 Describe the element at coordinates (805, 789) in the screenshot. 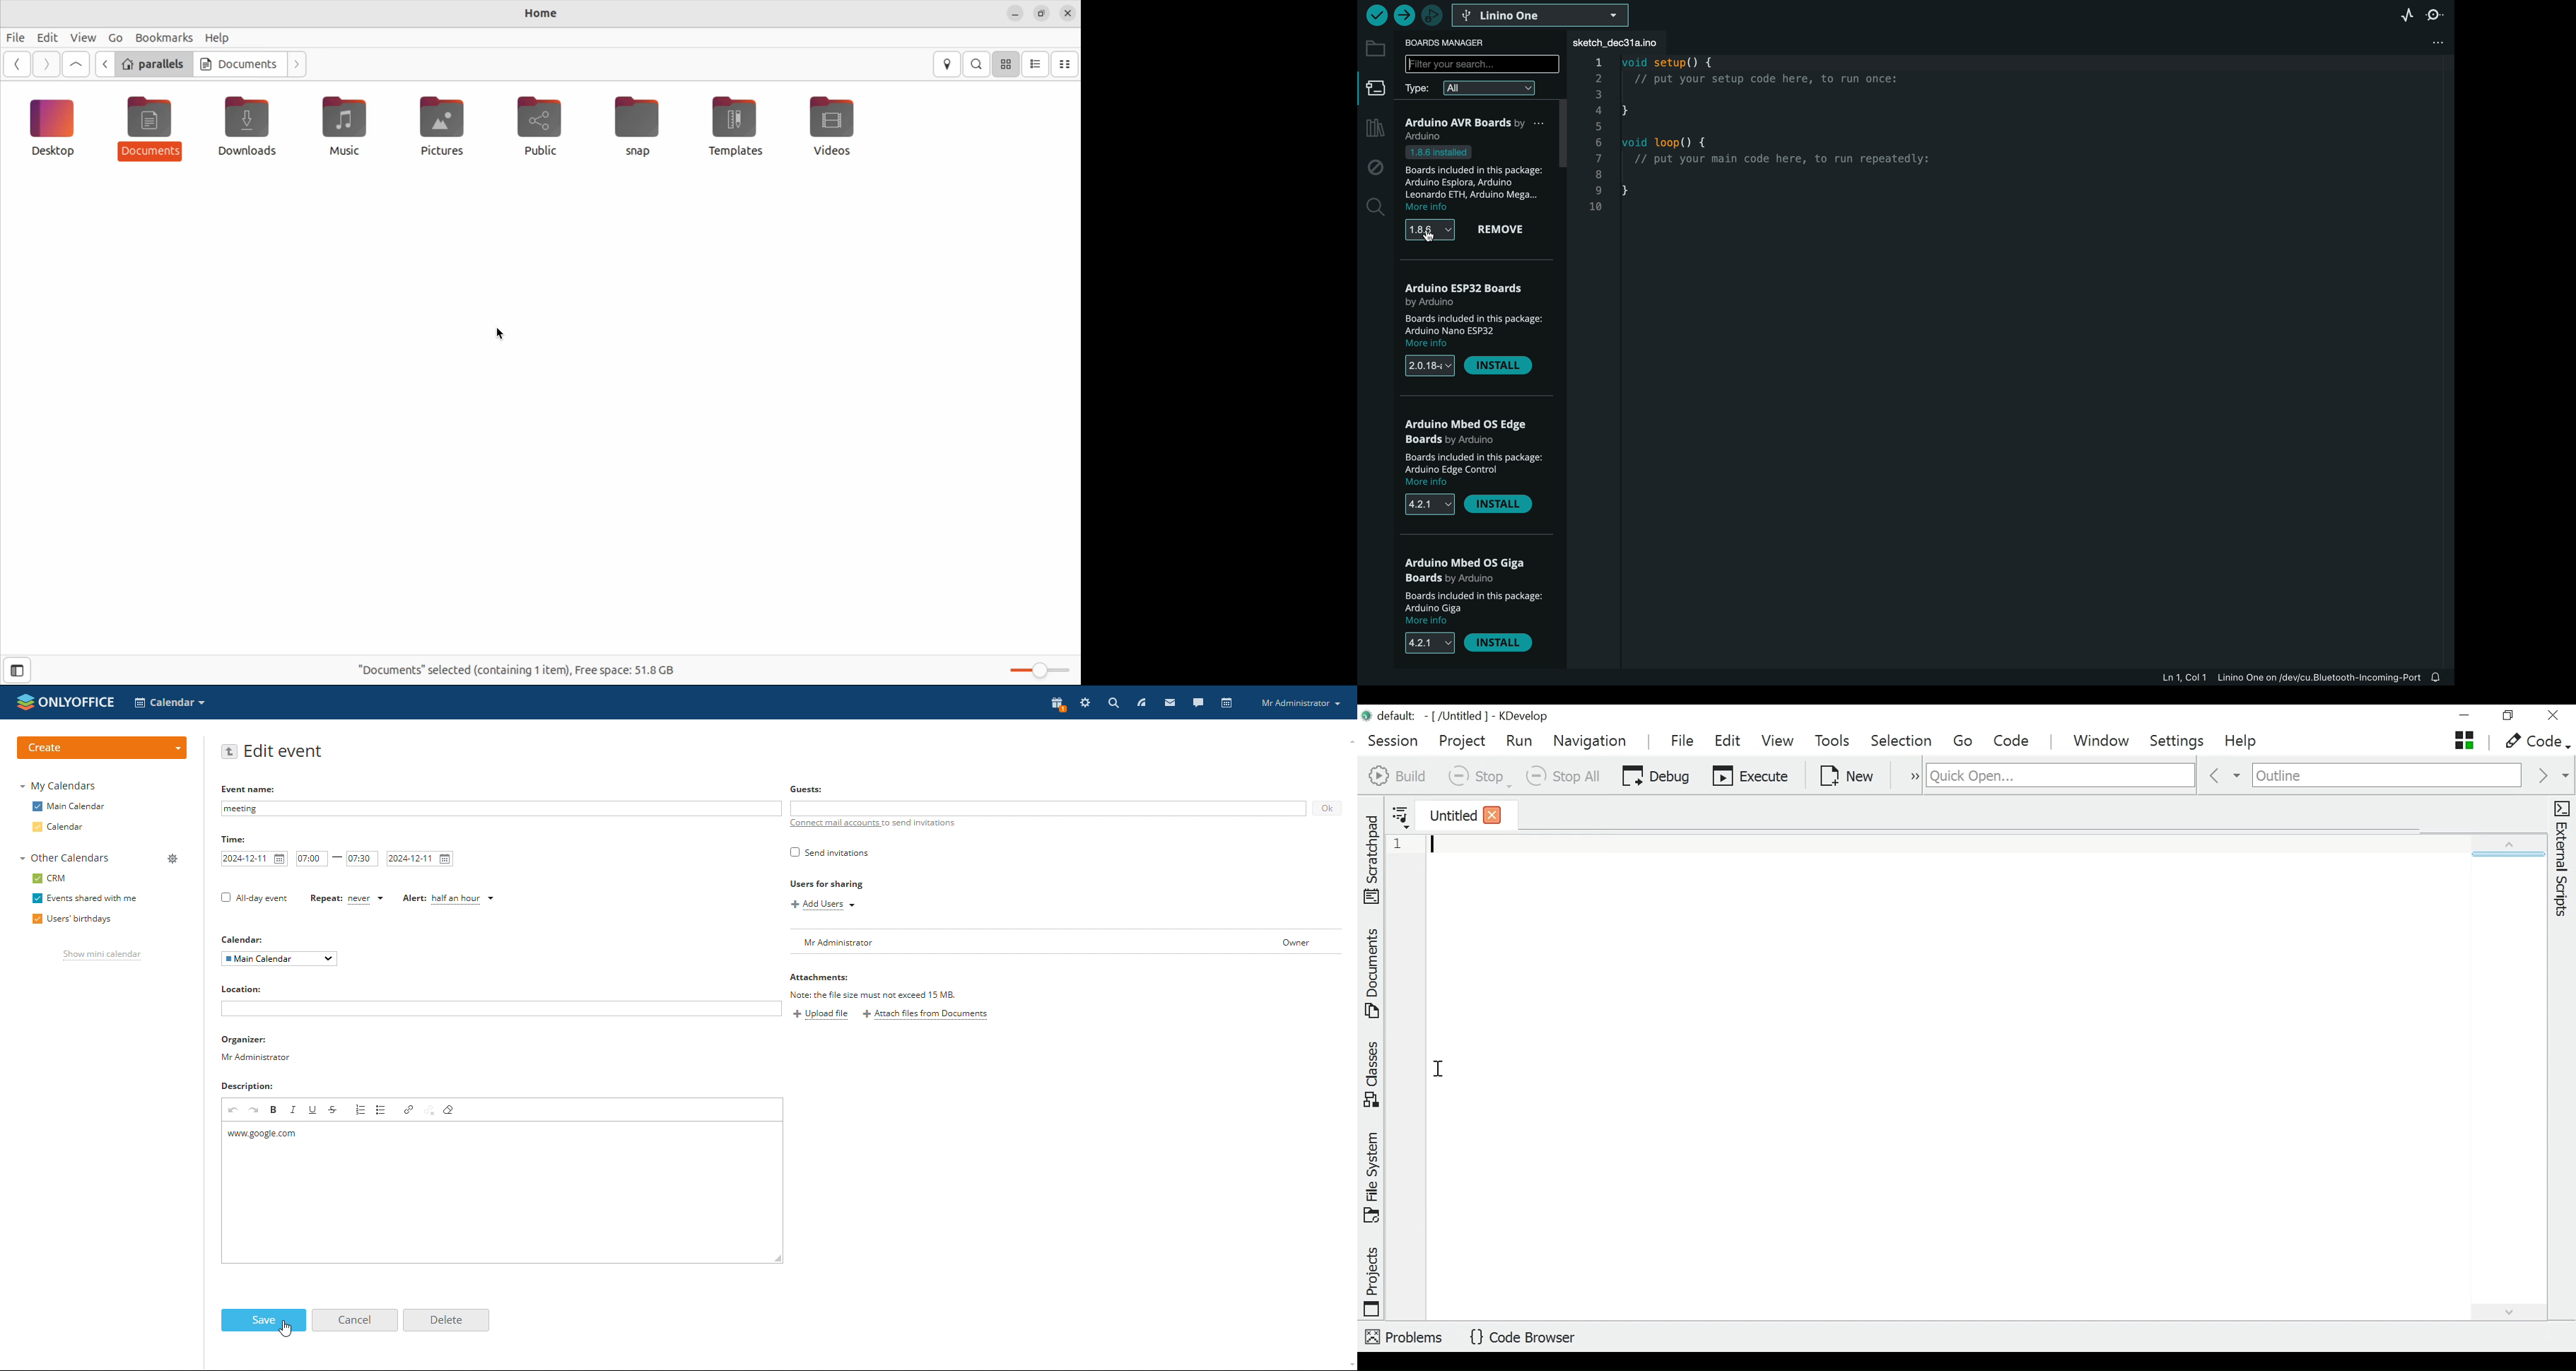

I see `` at that location.